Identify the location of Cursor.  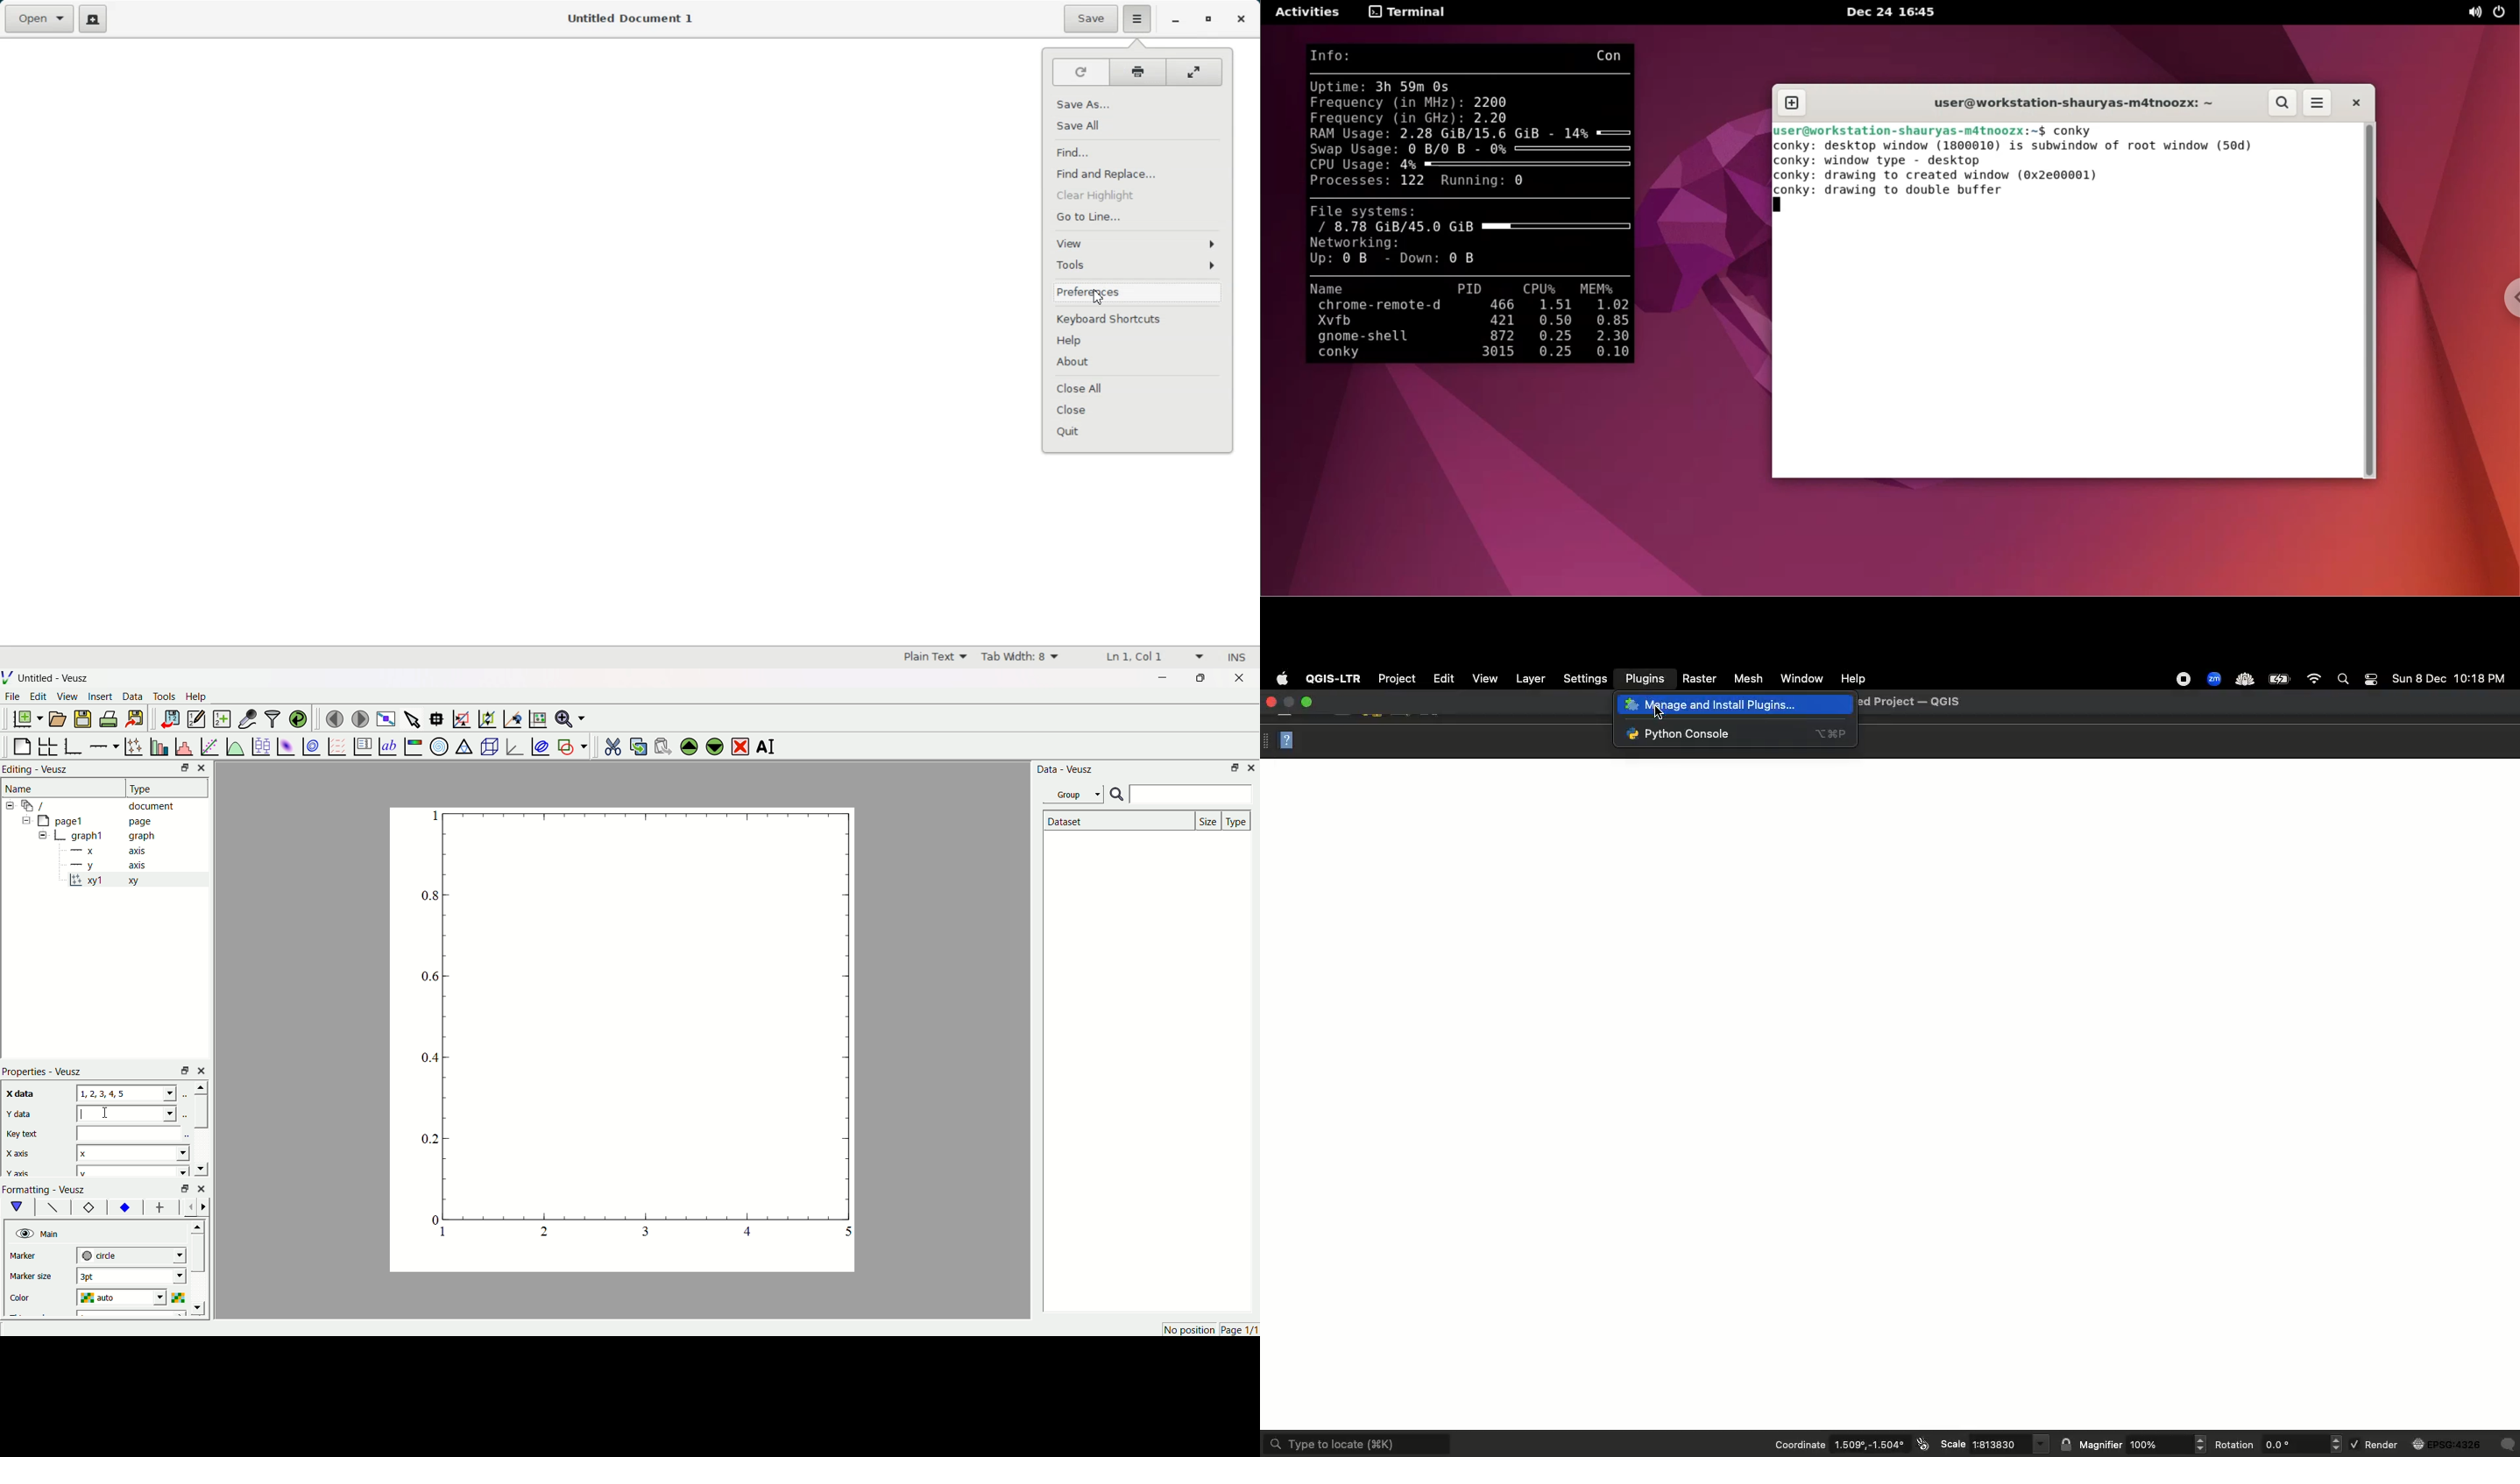
(1100, 297).